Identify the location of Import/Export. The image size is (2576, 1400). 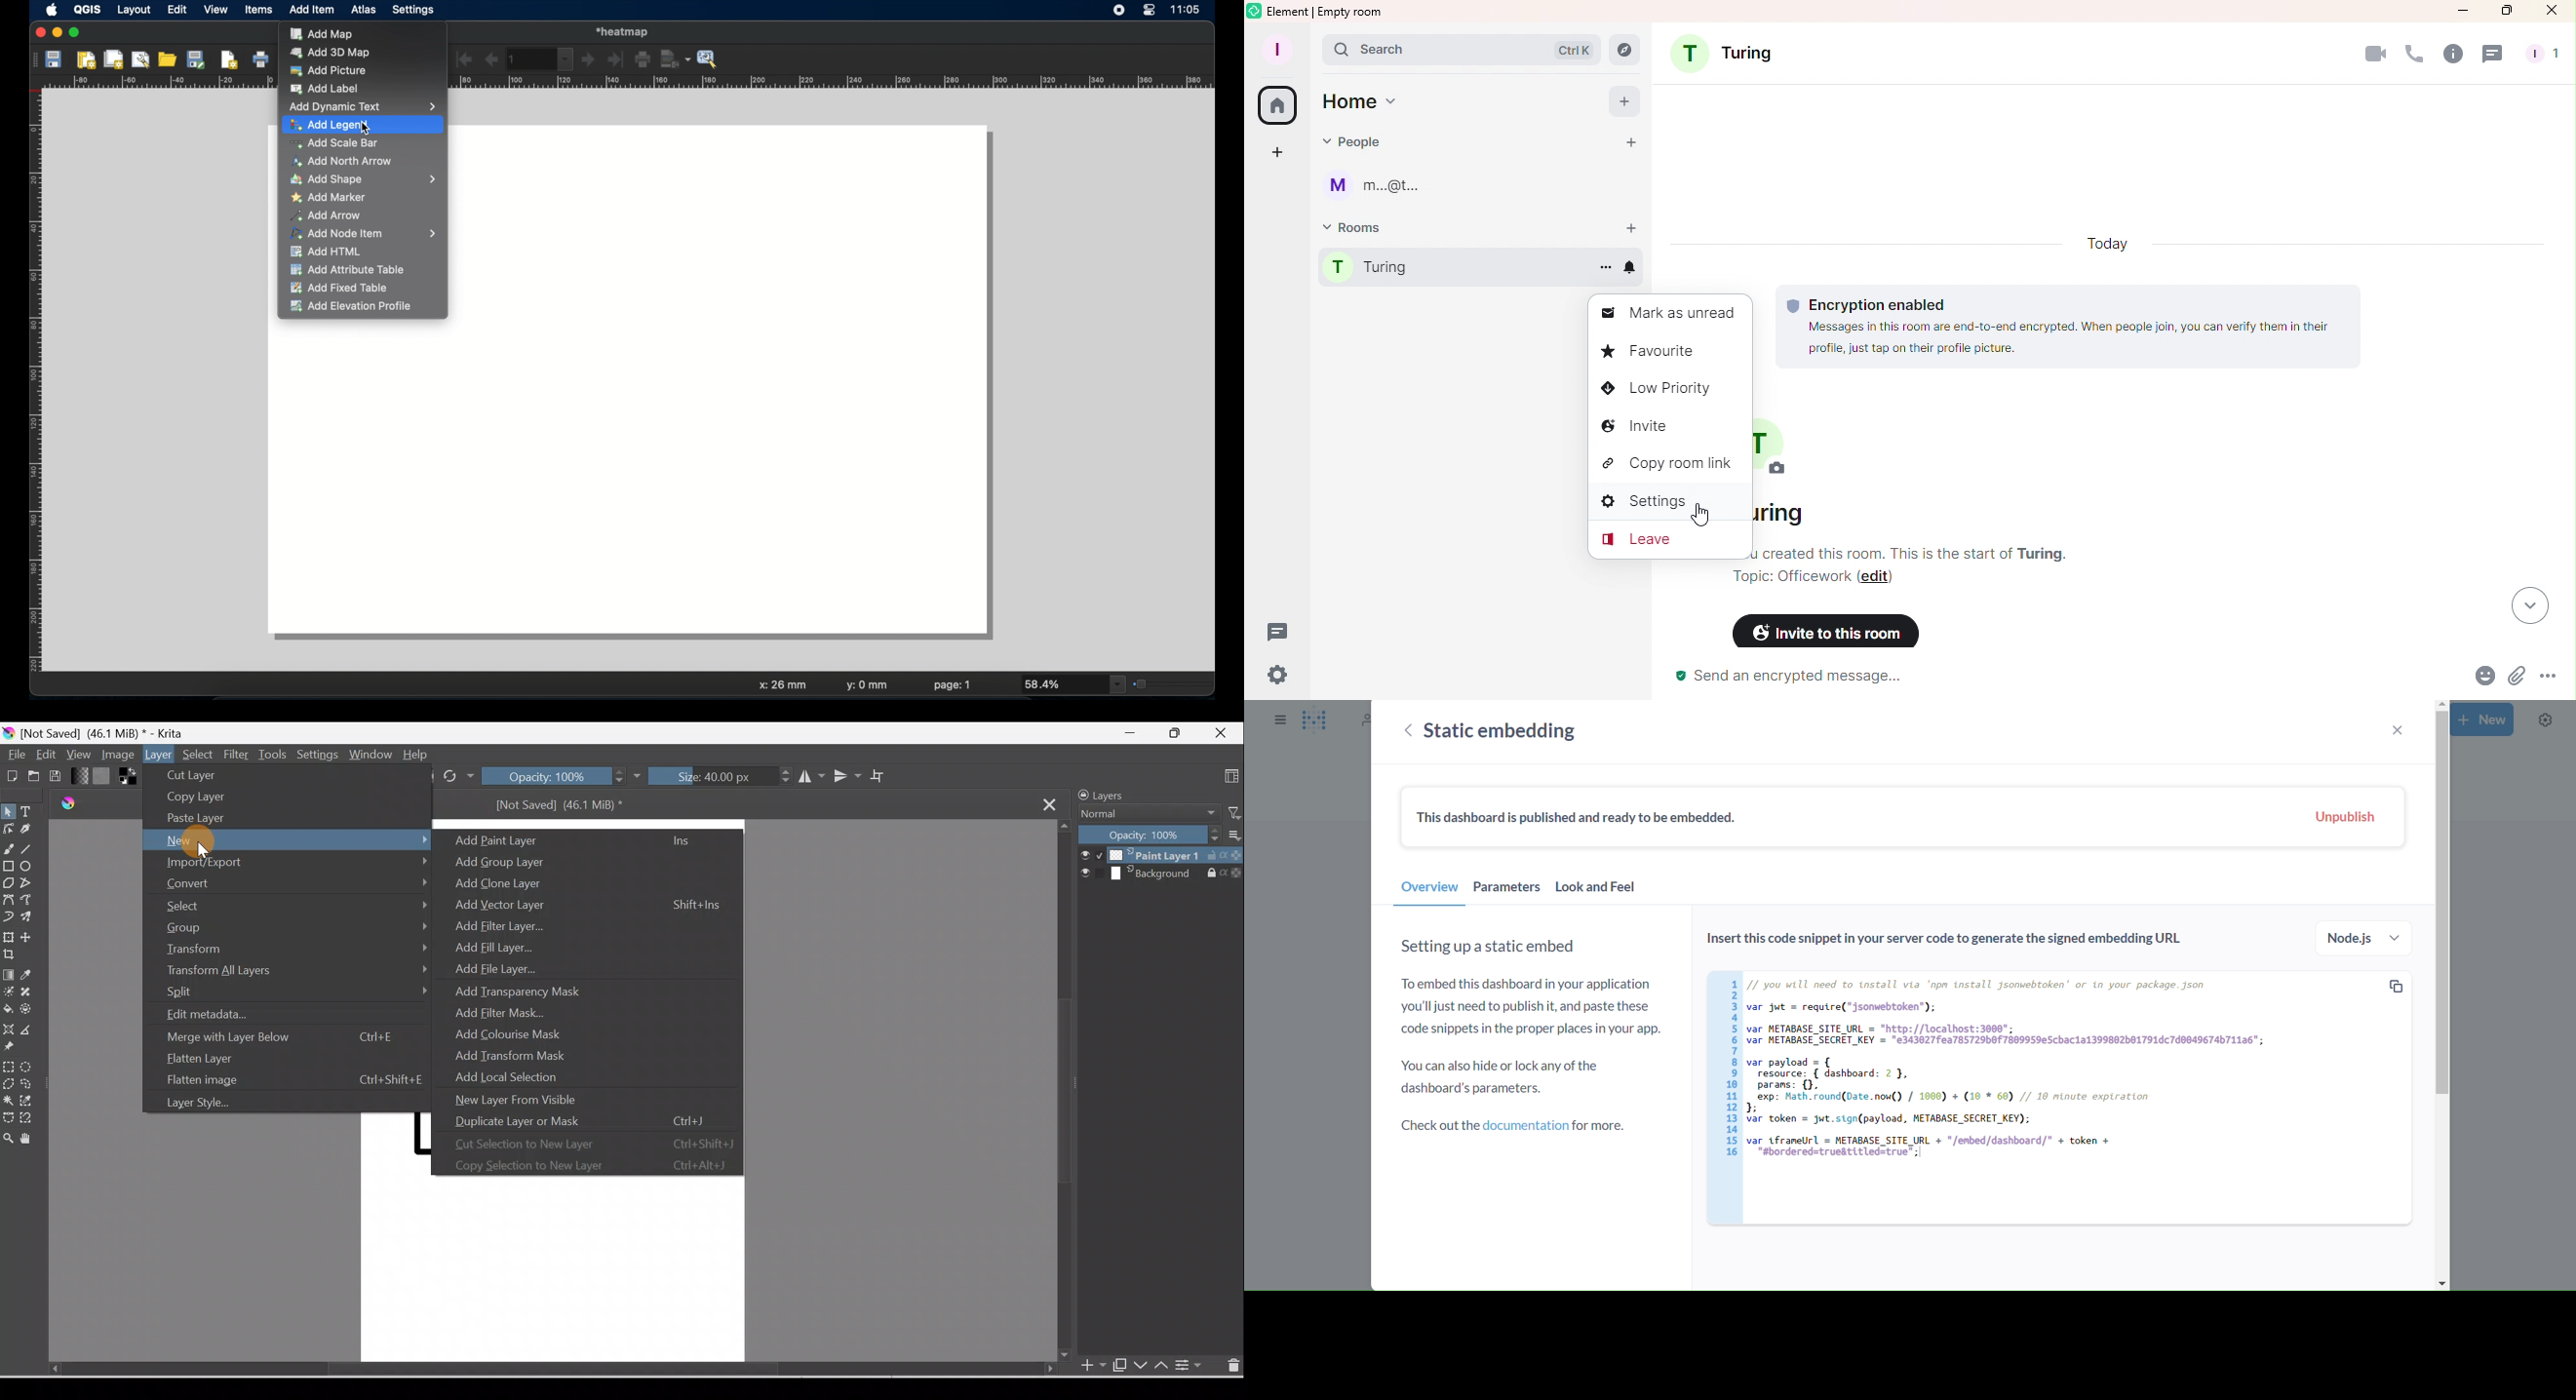
(287, 863).